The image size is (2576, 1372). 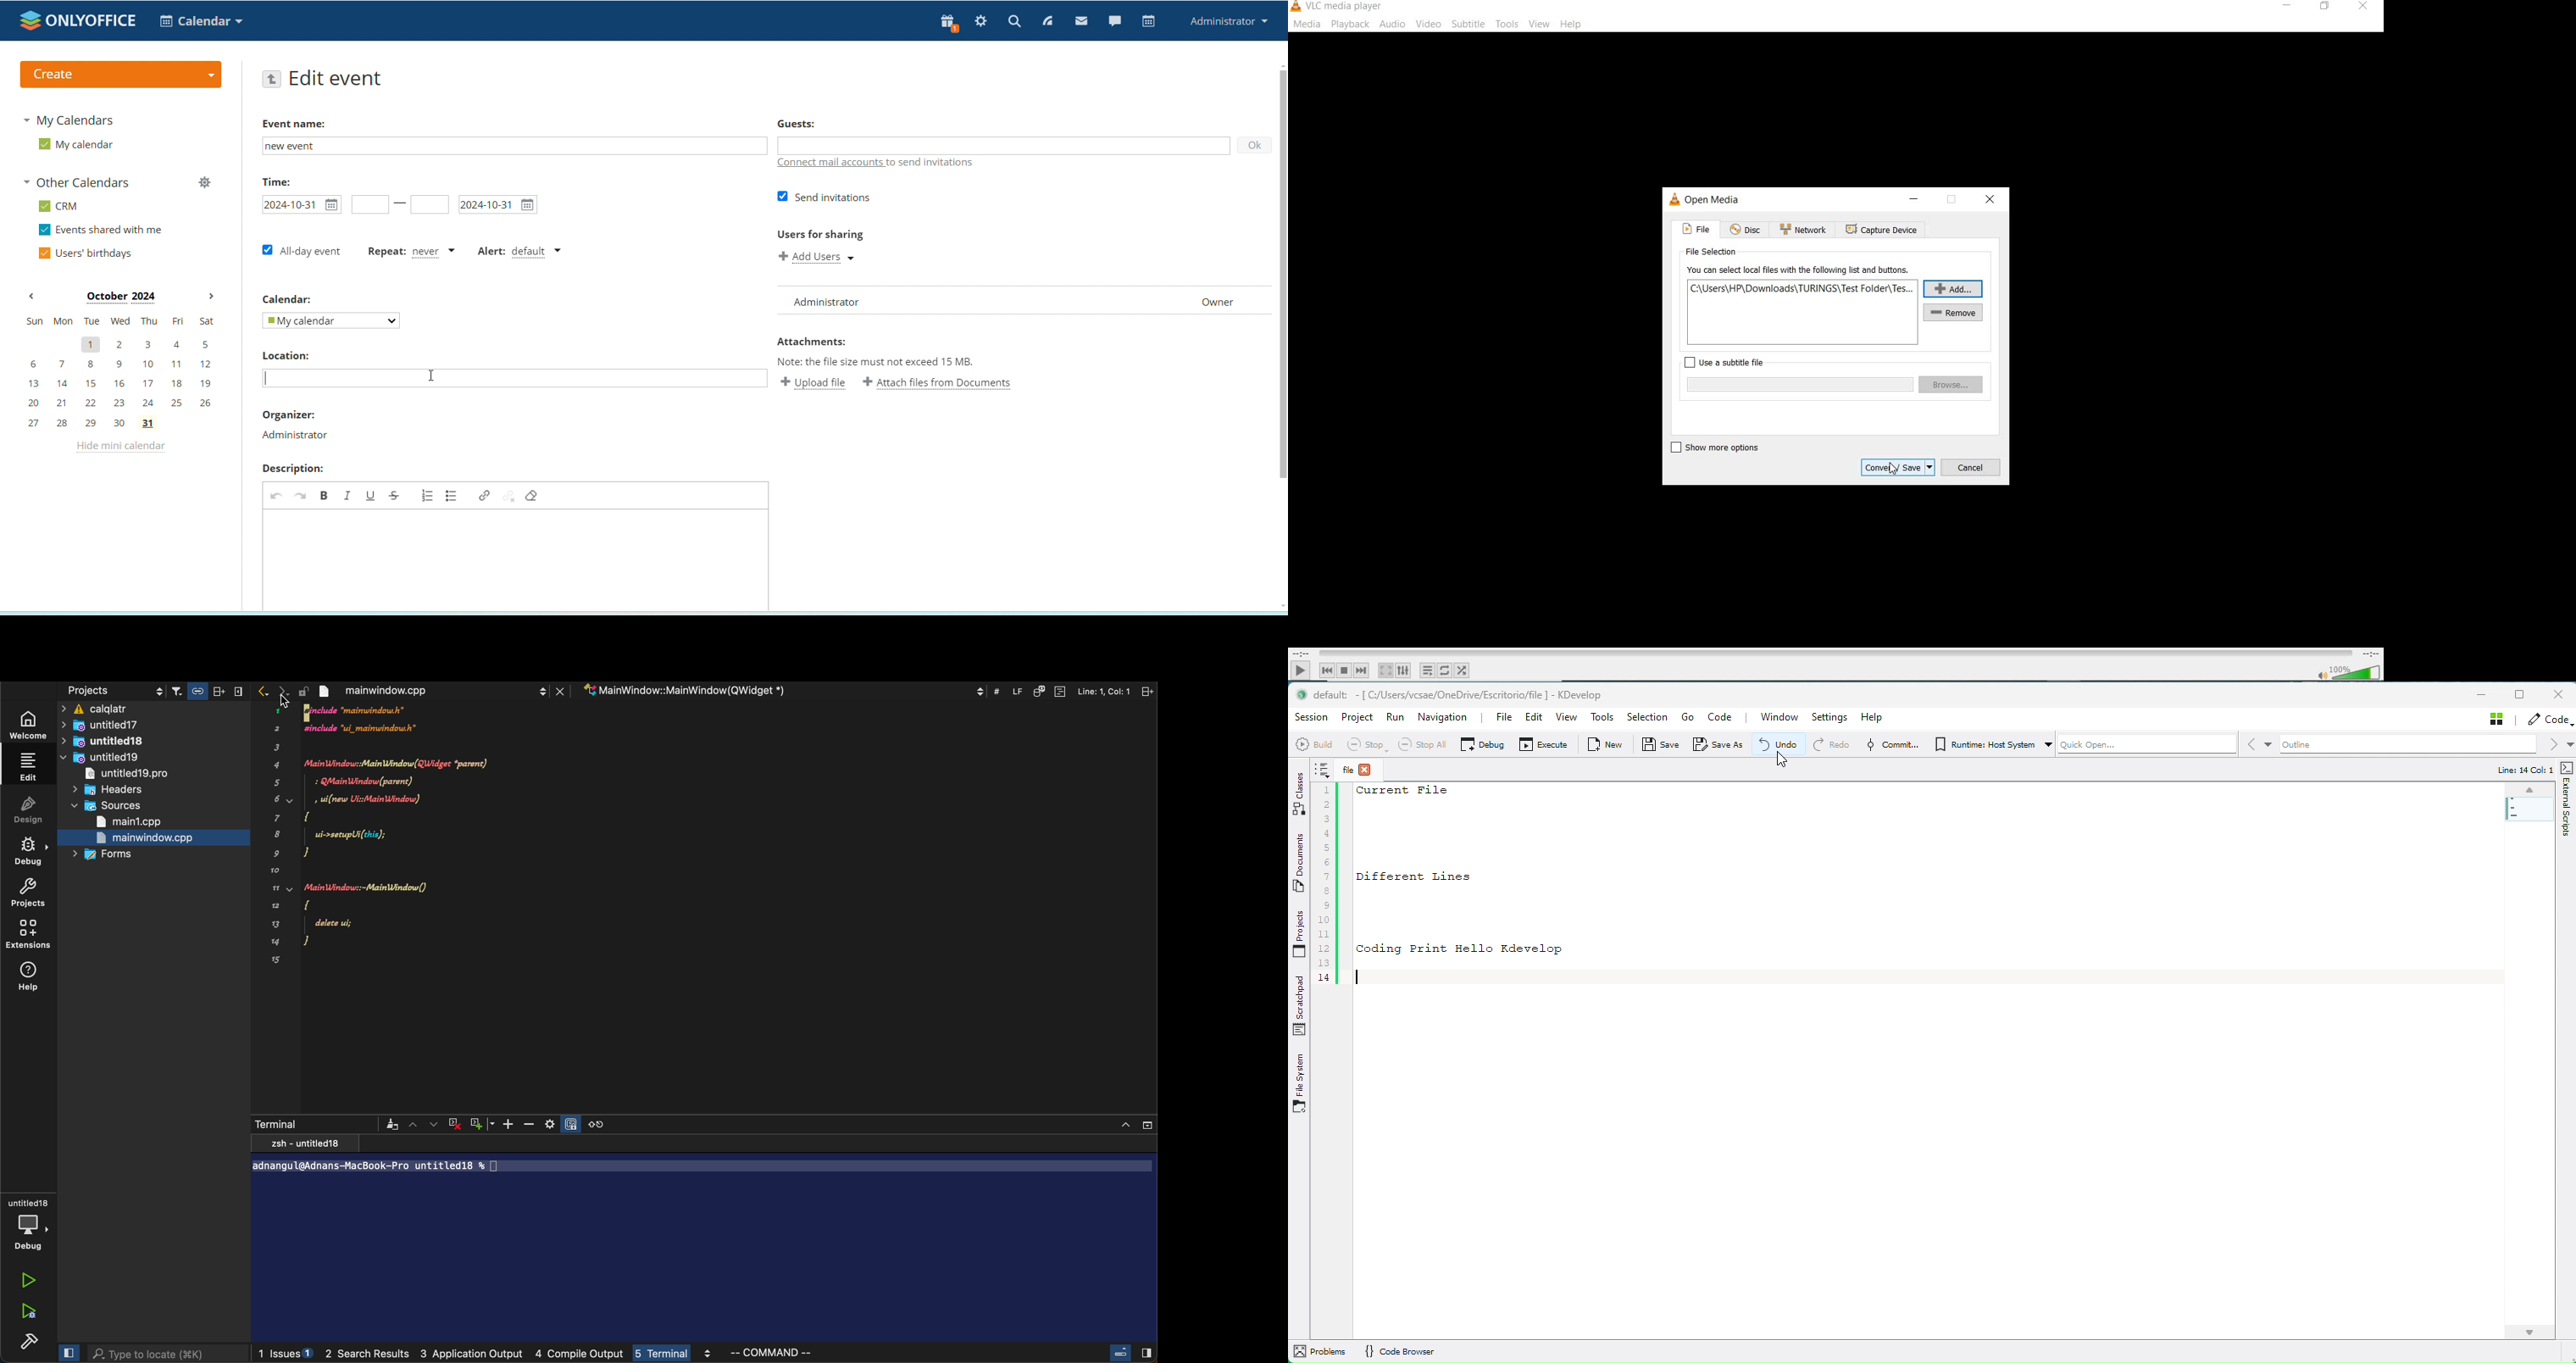 I want to click on mute/unmute, so click(x=2322, y=674).